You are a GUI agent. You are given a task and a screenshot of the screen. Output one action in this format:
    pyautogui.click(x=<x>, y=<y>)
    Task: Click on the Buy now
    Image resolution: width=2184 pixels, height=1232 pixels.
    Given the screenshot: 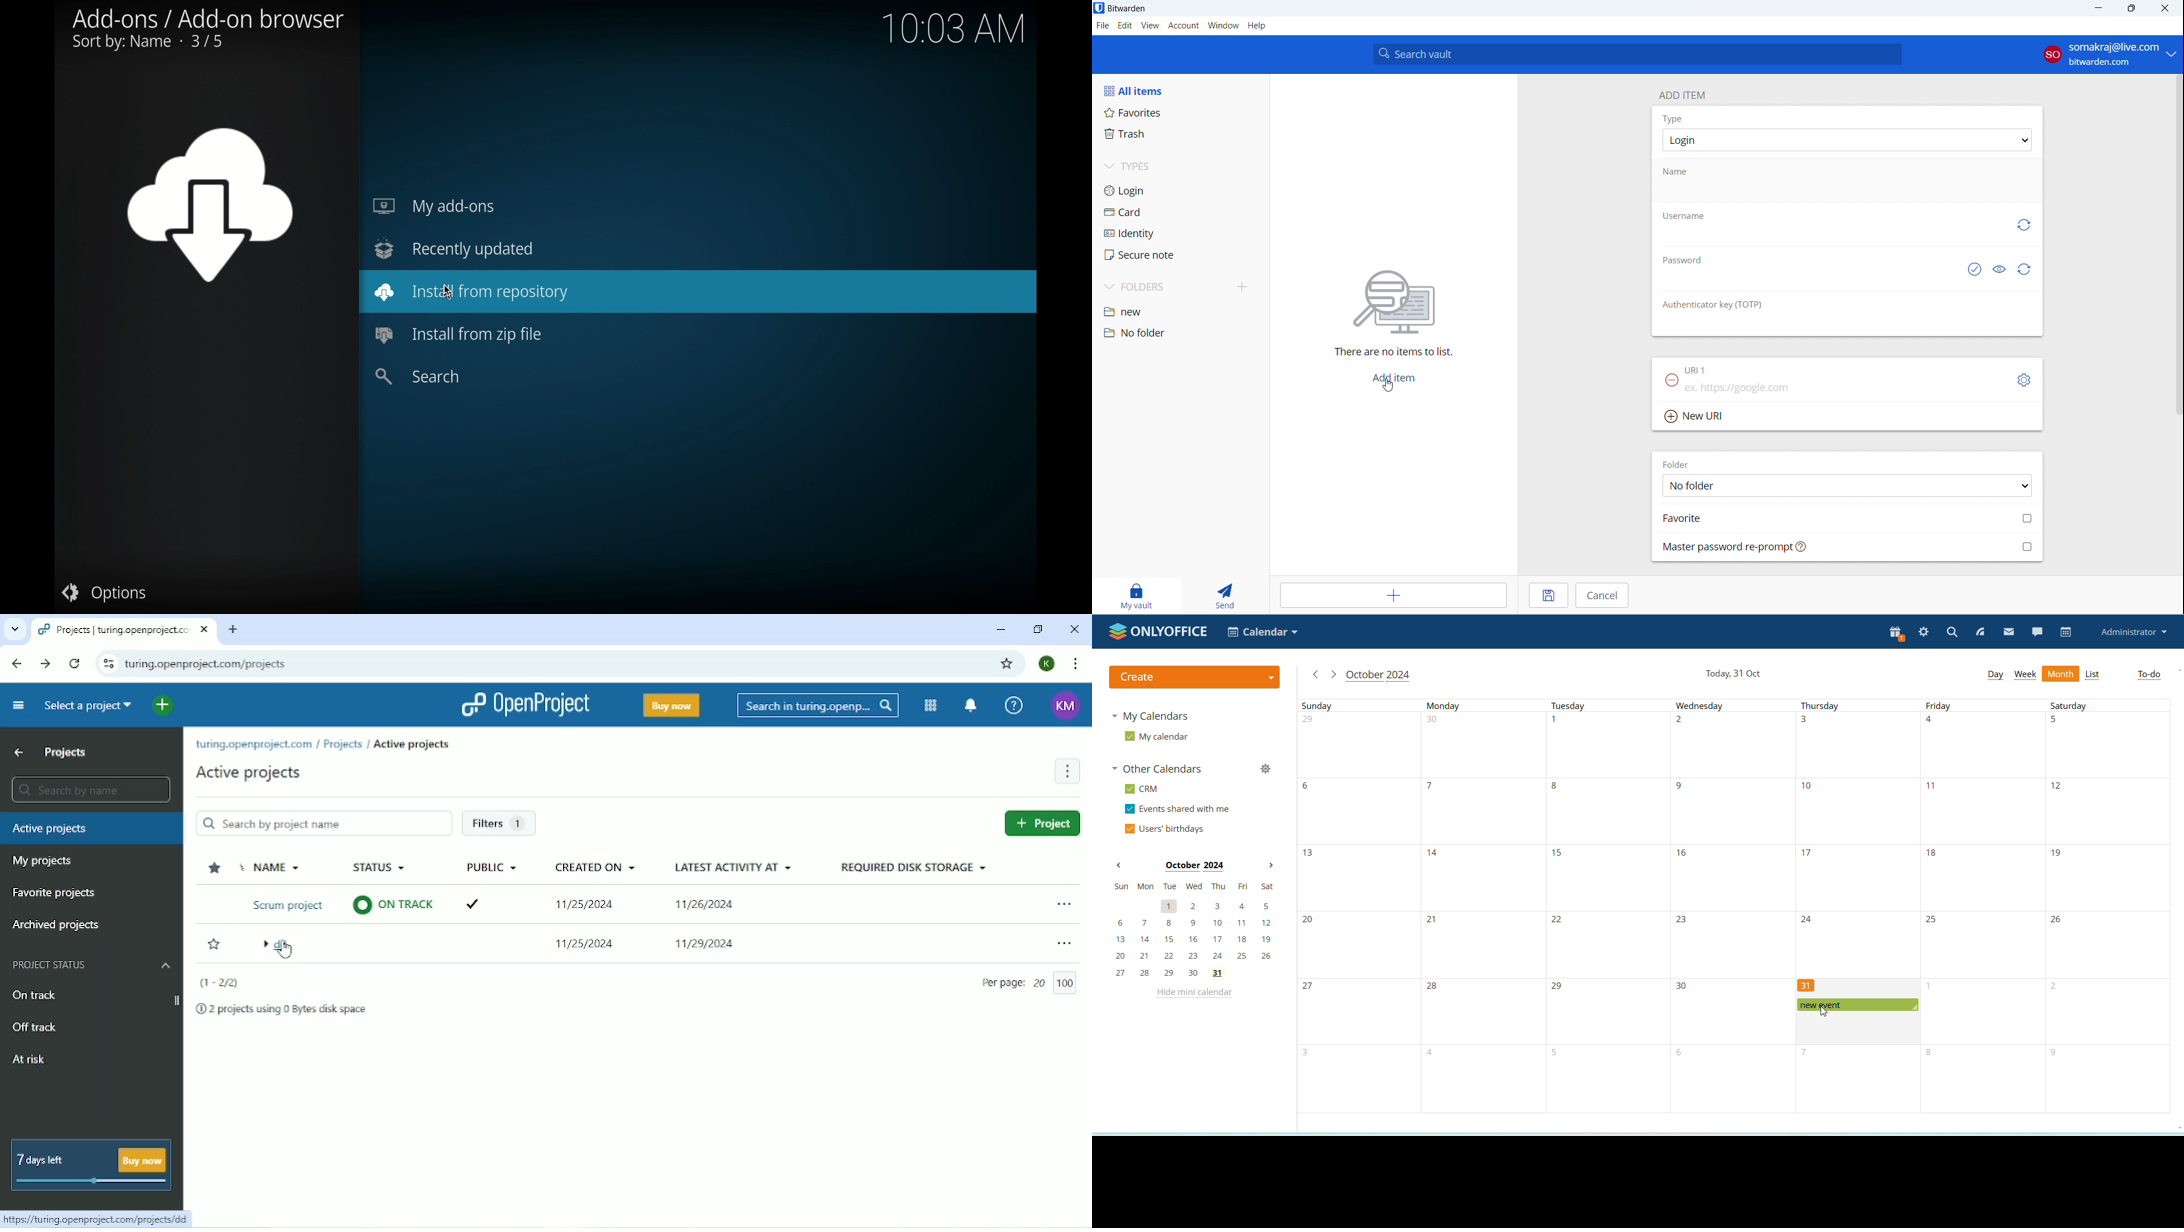 What is the action you would take?
    pyautogui.click(x=670, y=706)
    